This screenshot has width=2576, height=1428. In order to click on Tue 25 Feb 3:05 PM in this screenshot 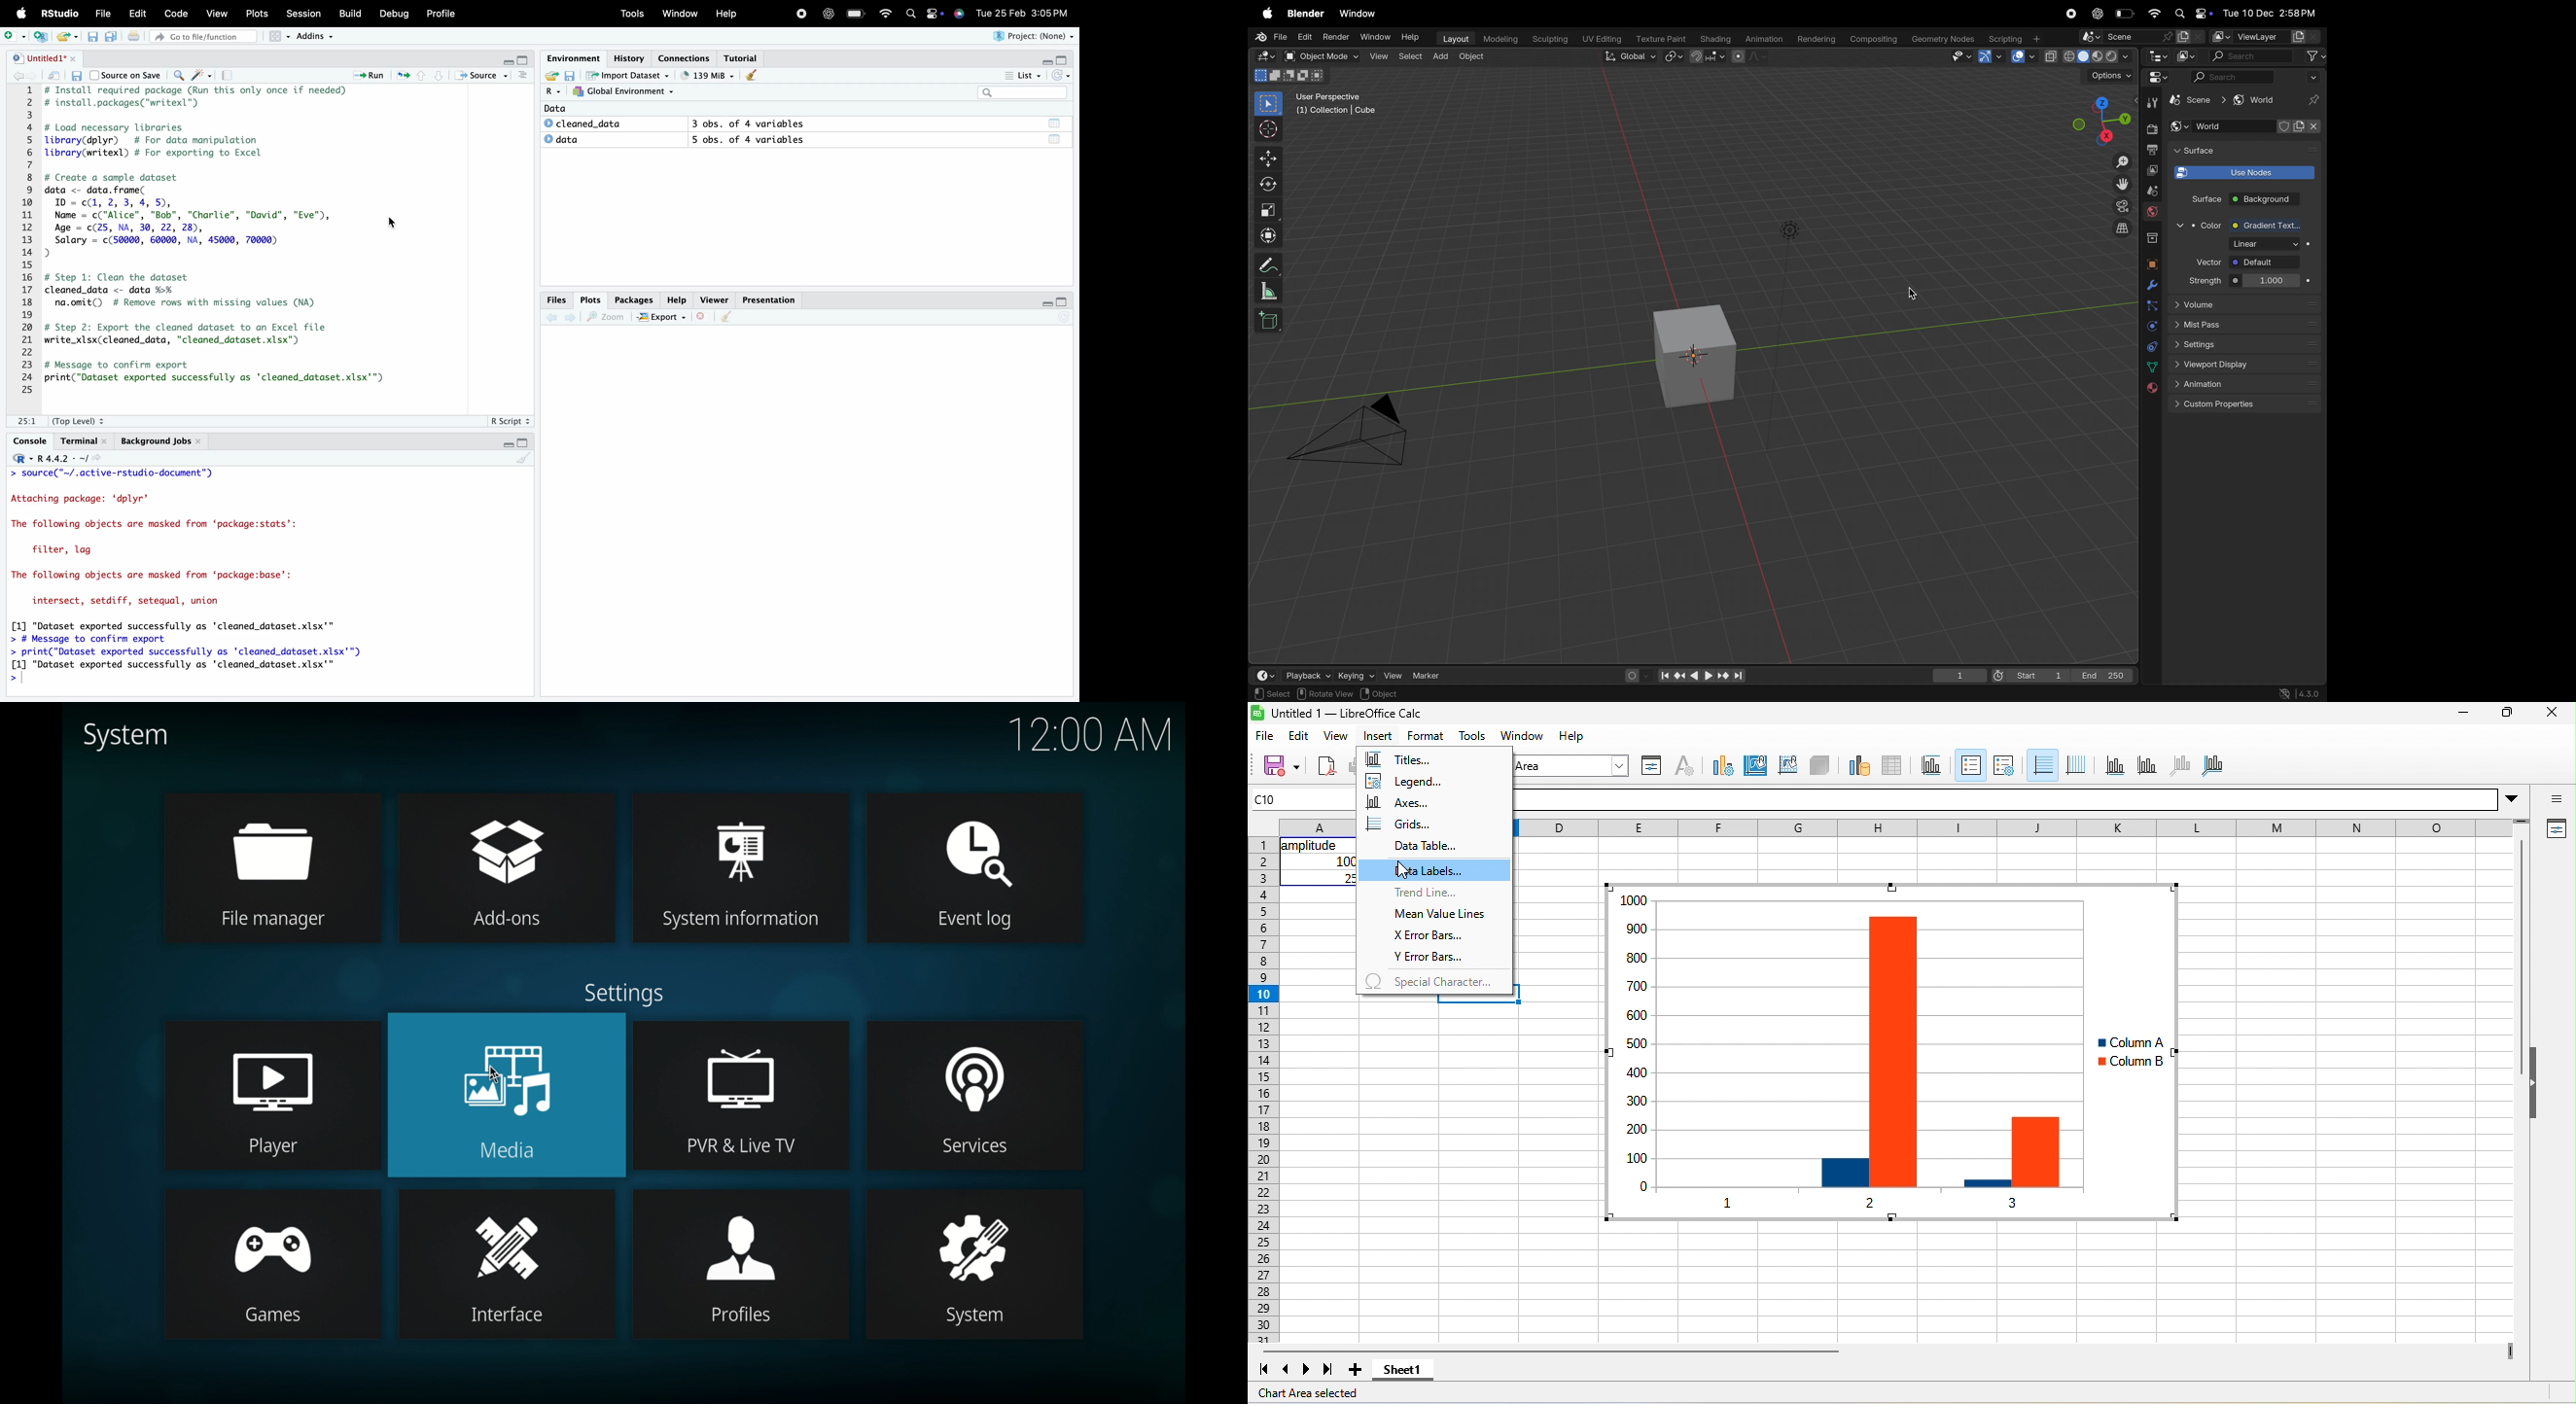, I will do `click(1022, 14)`.